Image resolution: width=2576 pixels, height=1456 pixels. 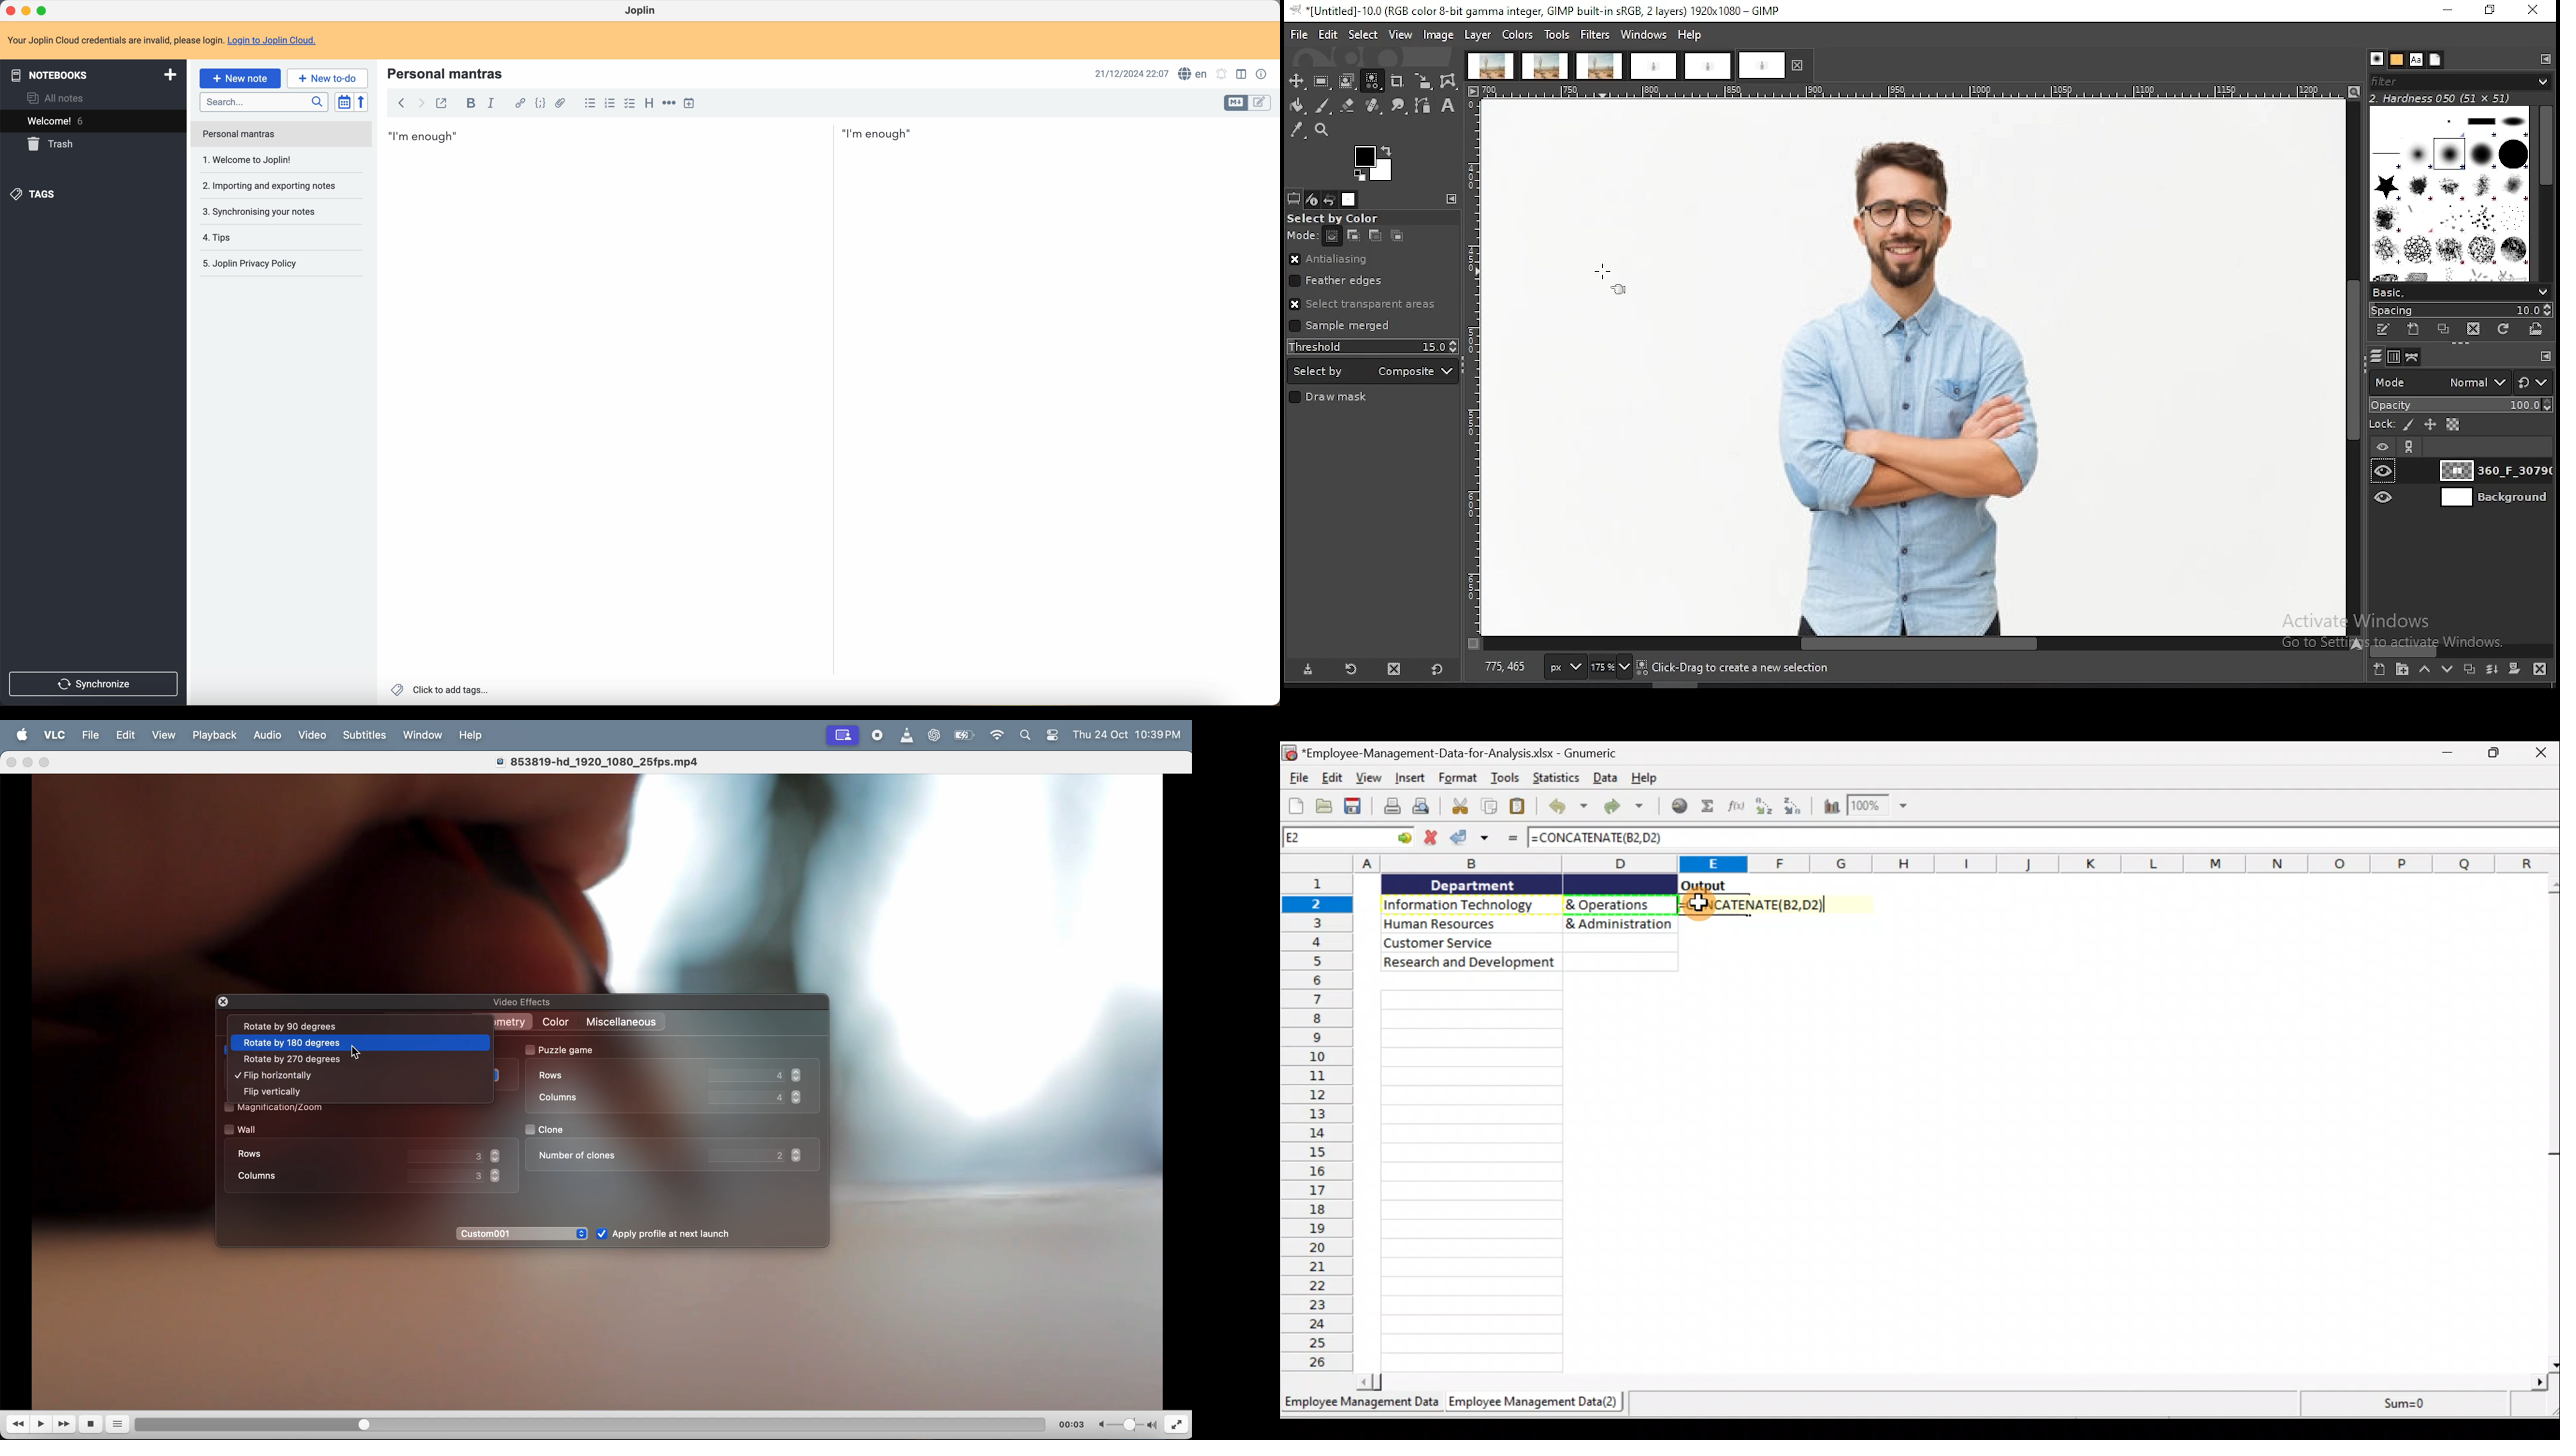 What do you see at coordinates (457, 1156) in the screenshot?
I see `value` at bounding box center [457, 1156].